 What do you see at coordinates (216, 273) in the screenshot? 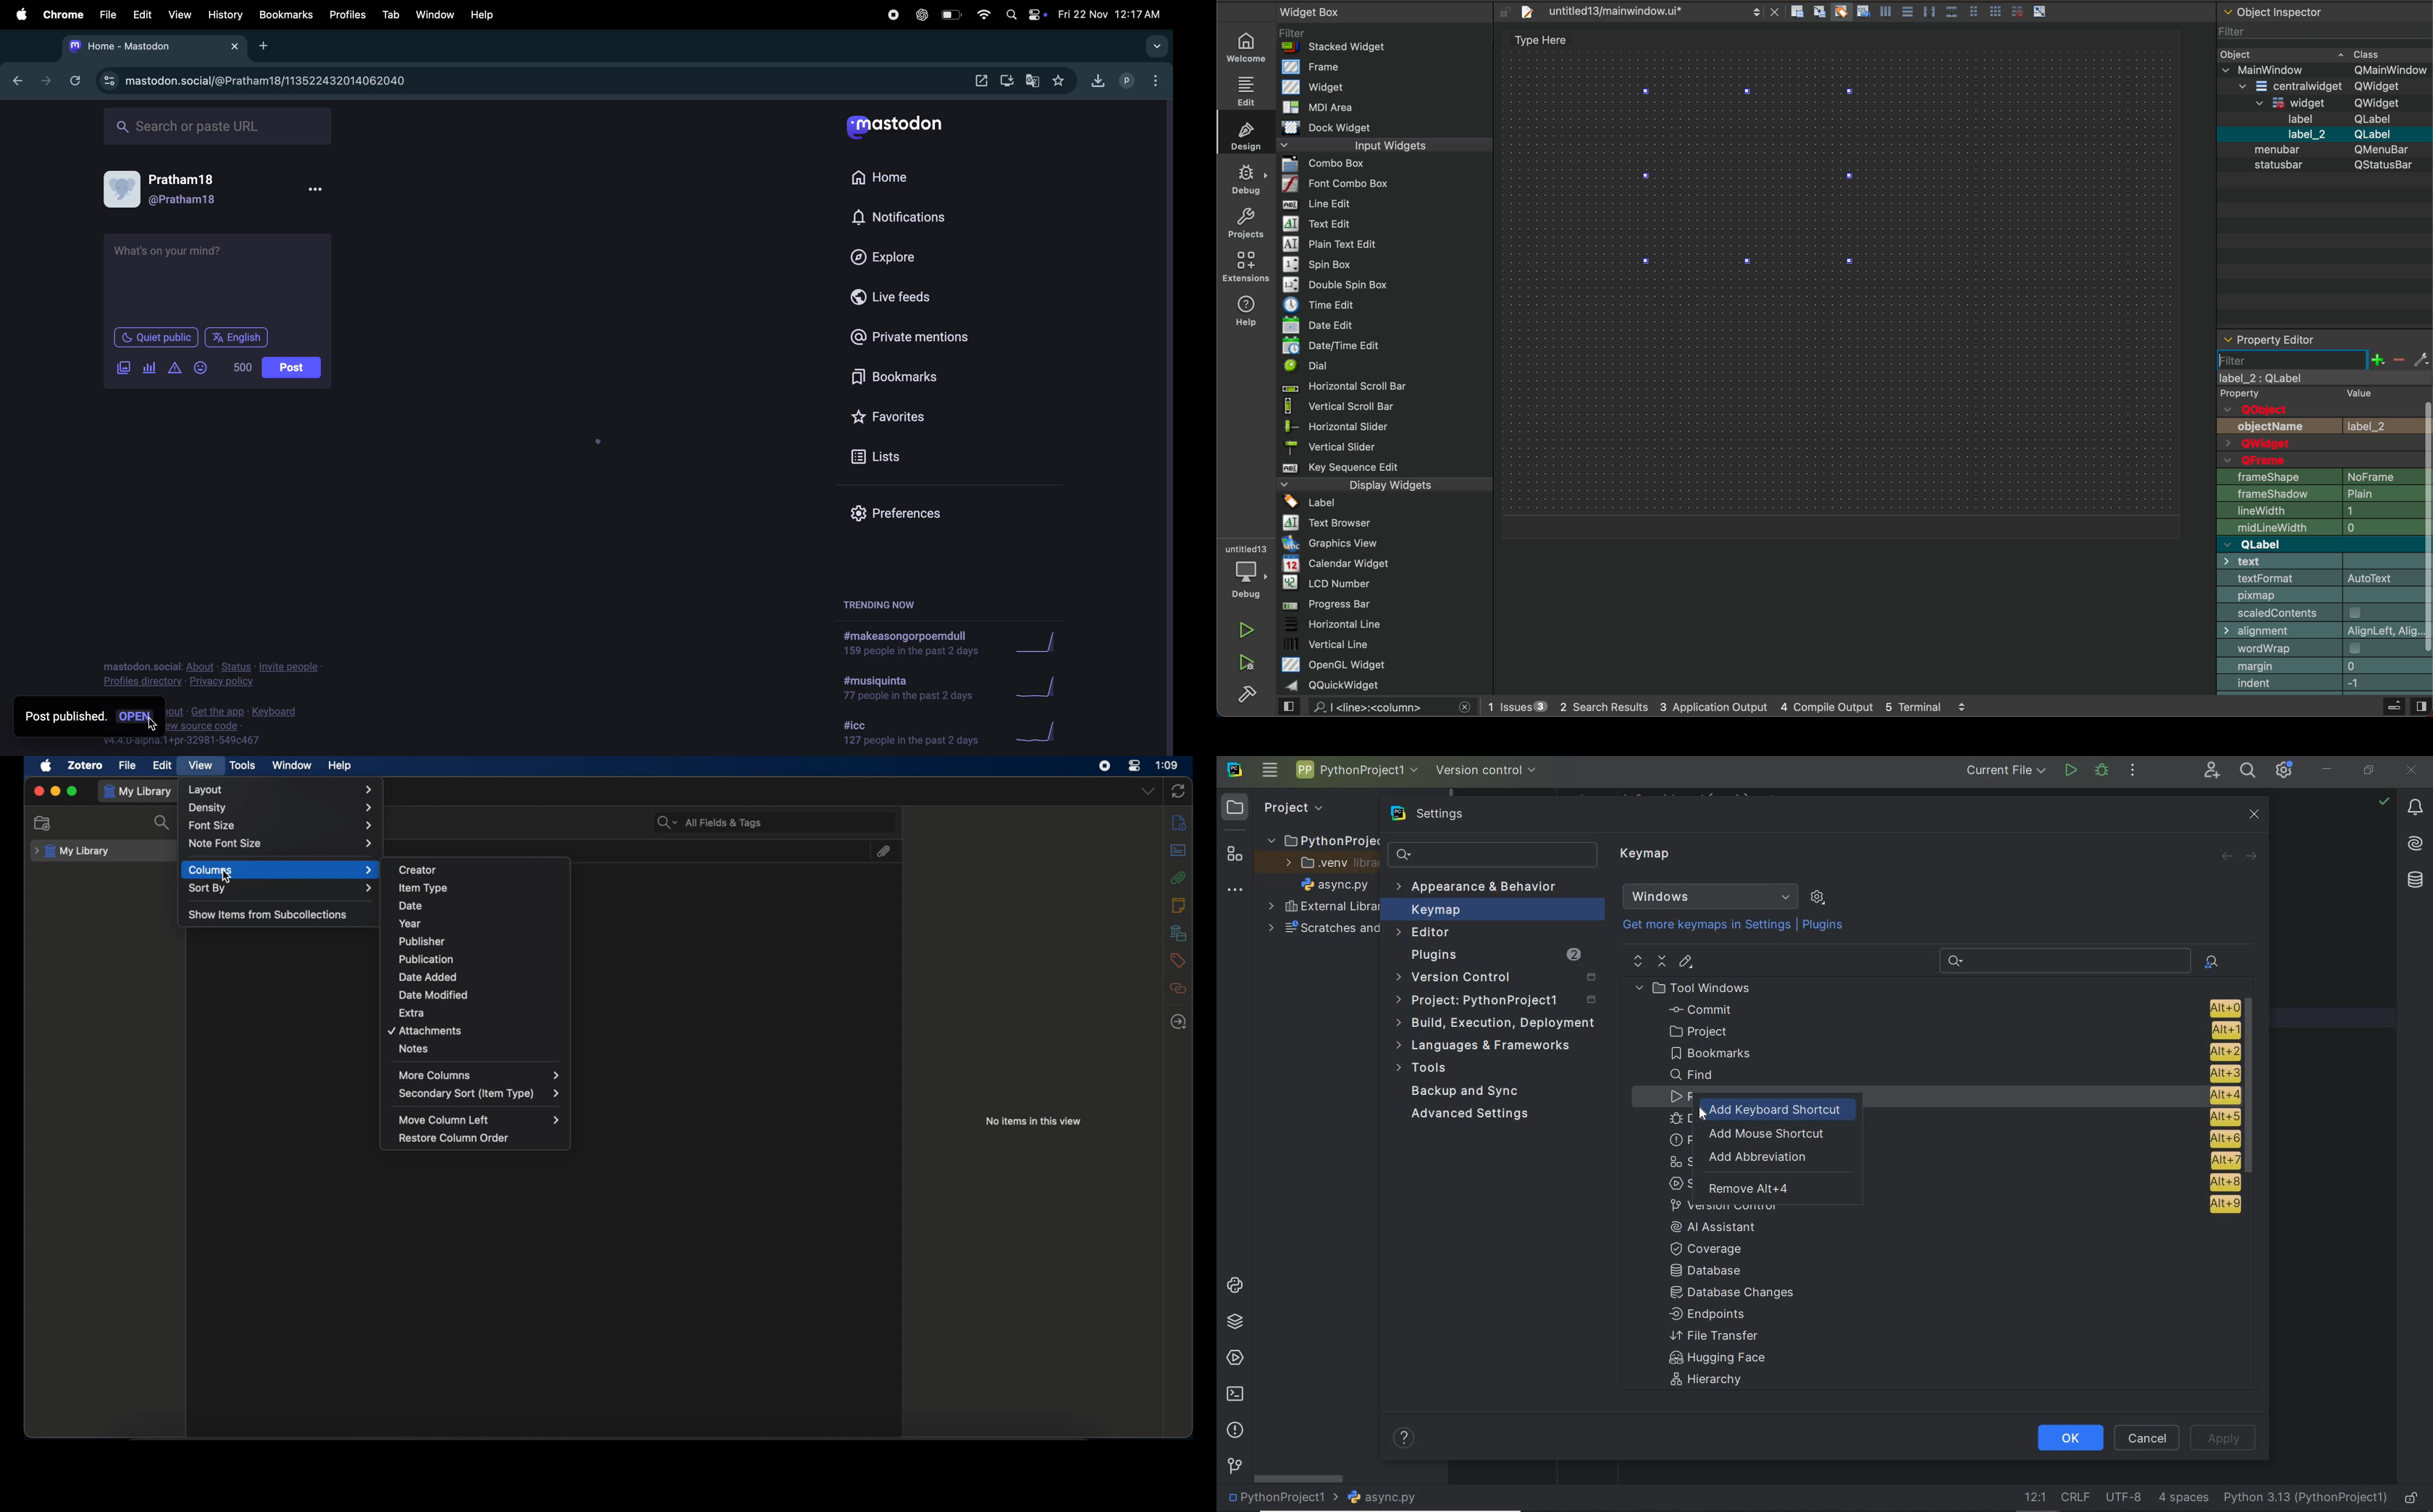
I see `text box` at bounding box center [216, 273].